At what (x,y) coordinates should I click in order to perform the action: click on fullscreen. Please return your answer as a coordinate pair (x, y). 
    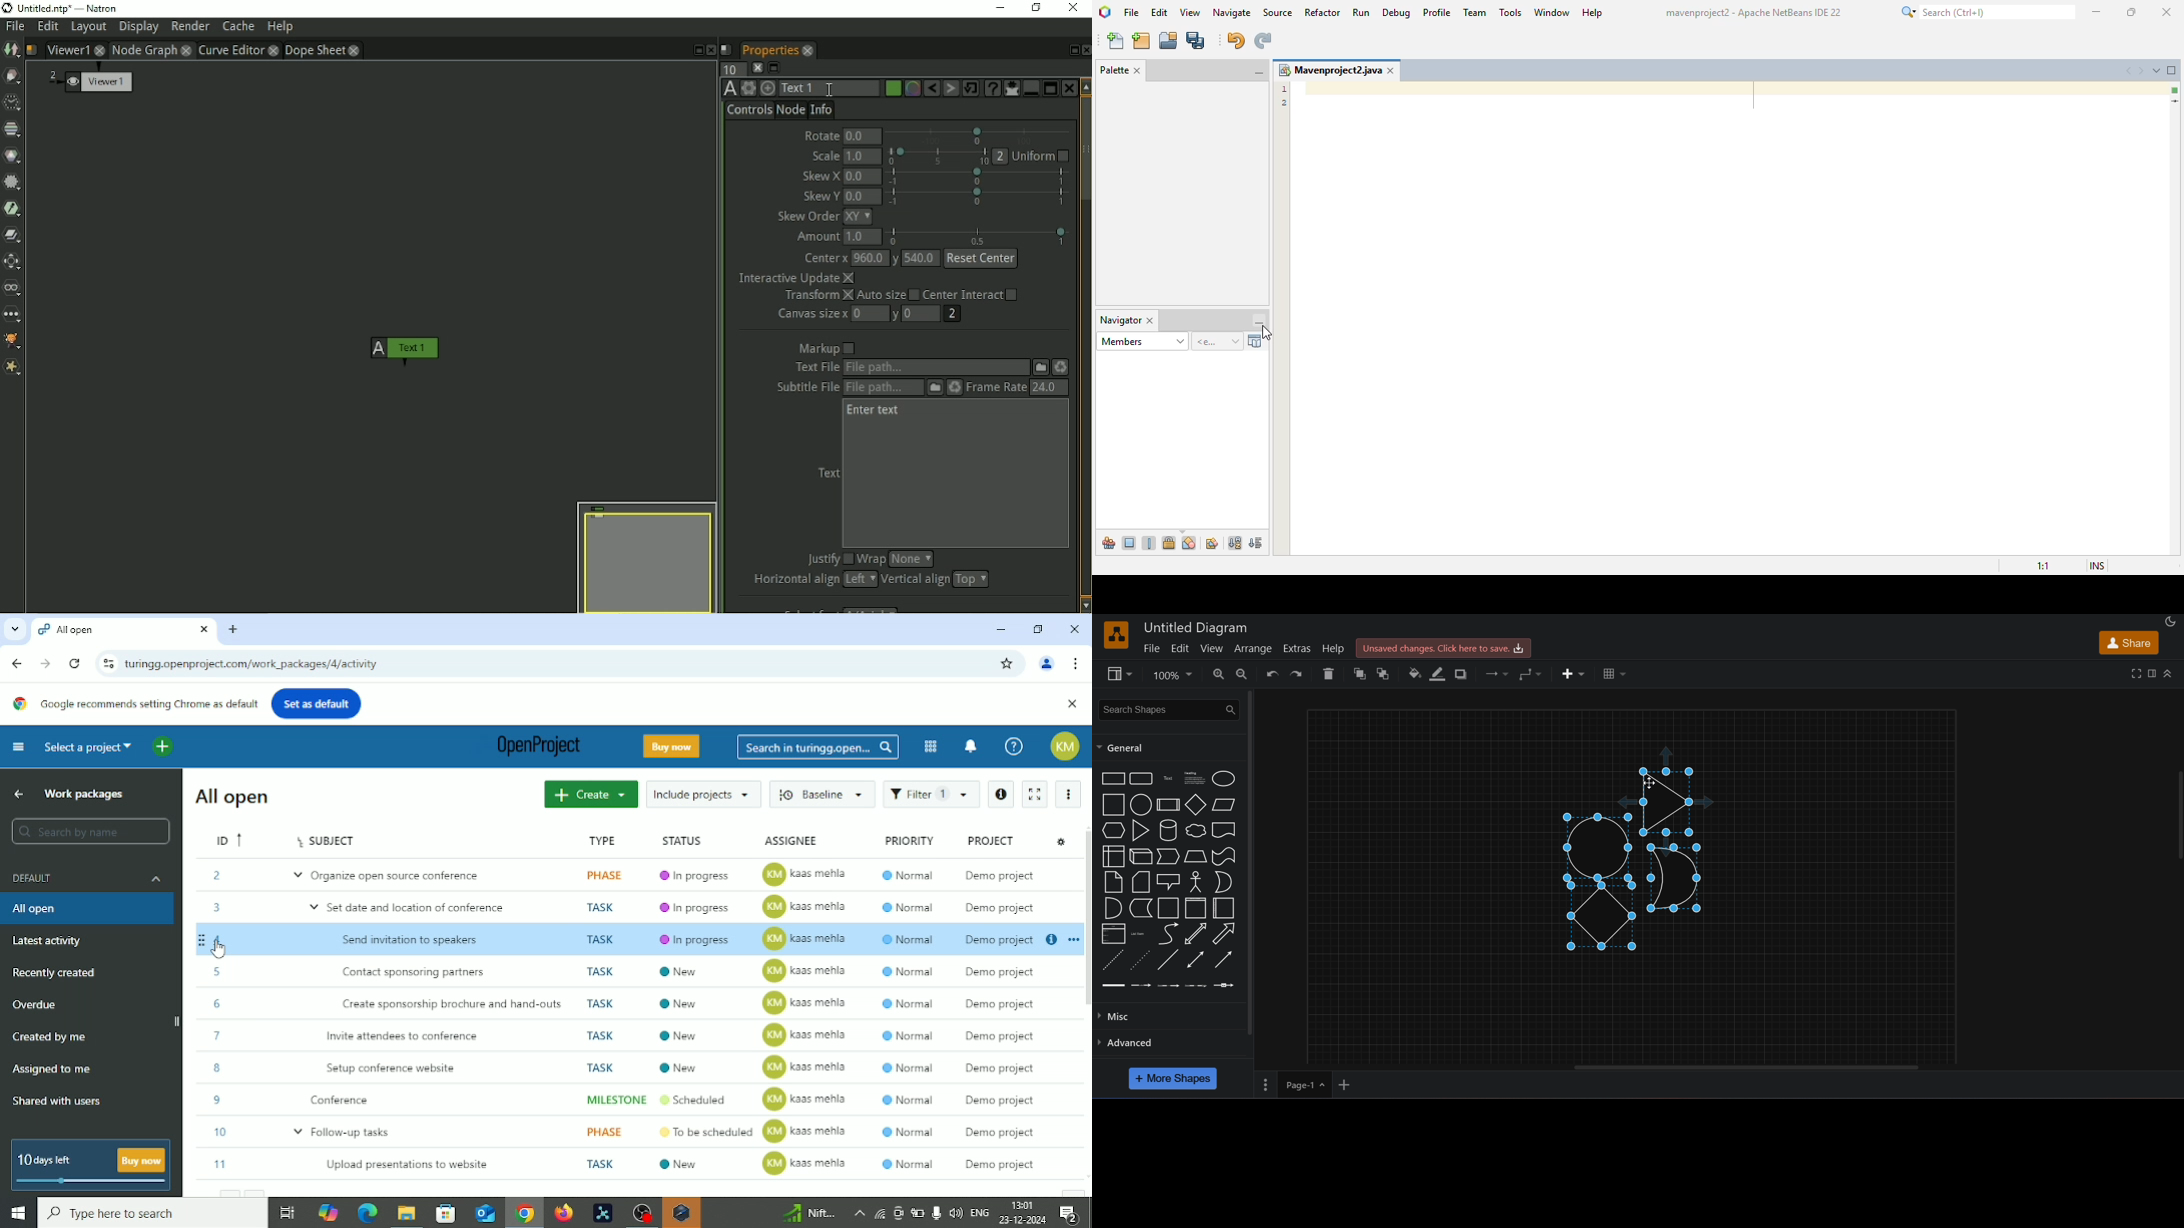
    Looking at the image, I should click on (2135, 673).